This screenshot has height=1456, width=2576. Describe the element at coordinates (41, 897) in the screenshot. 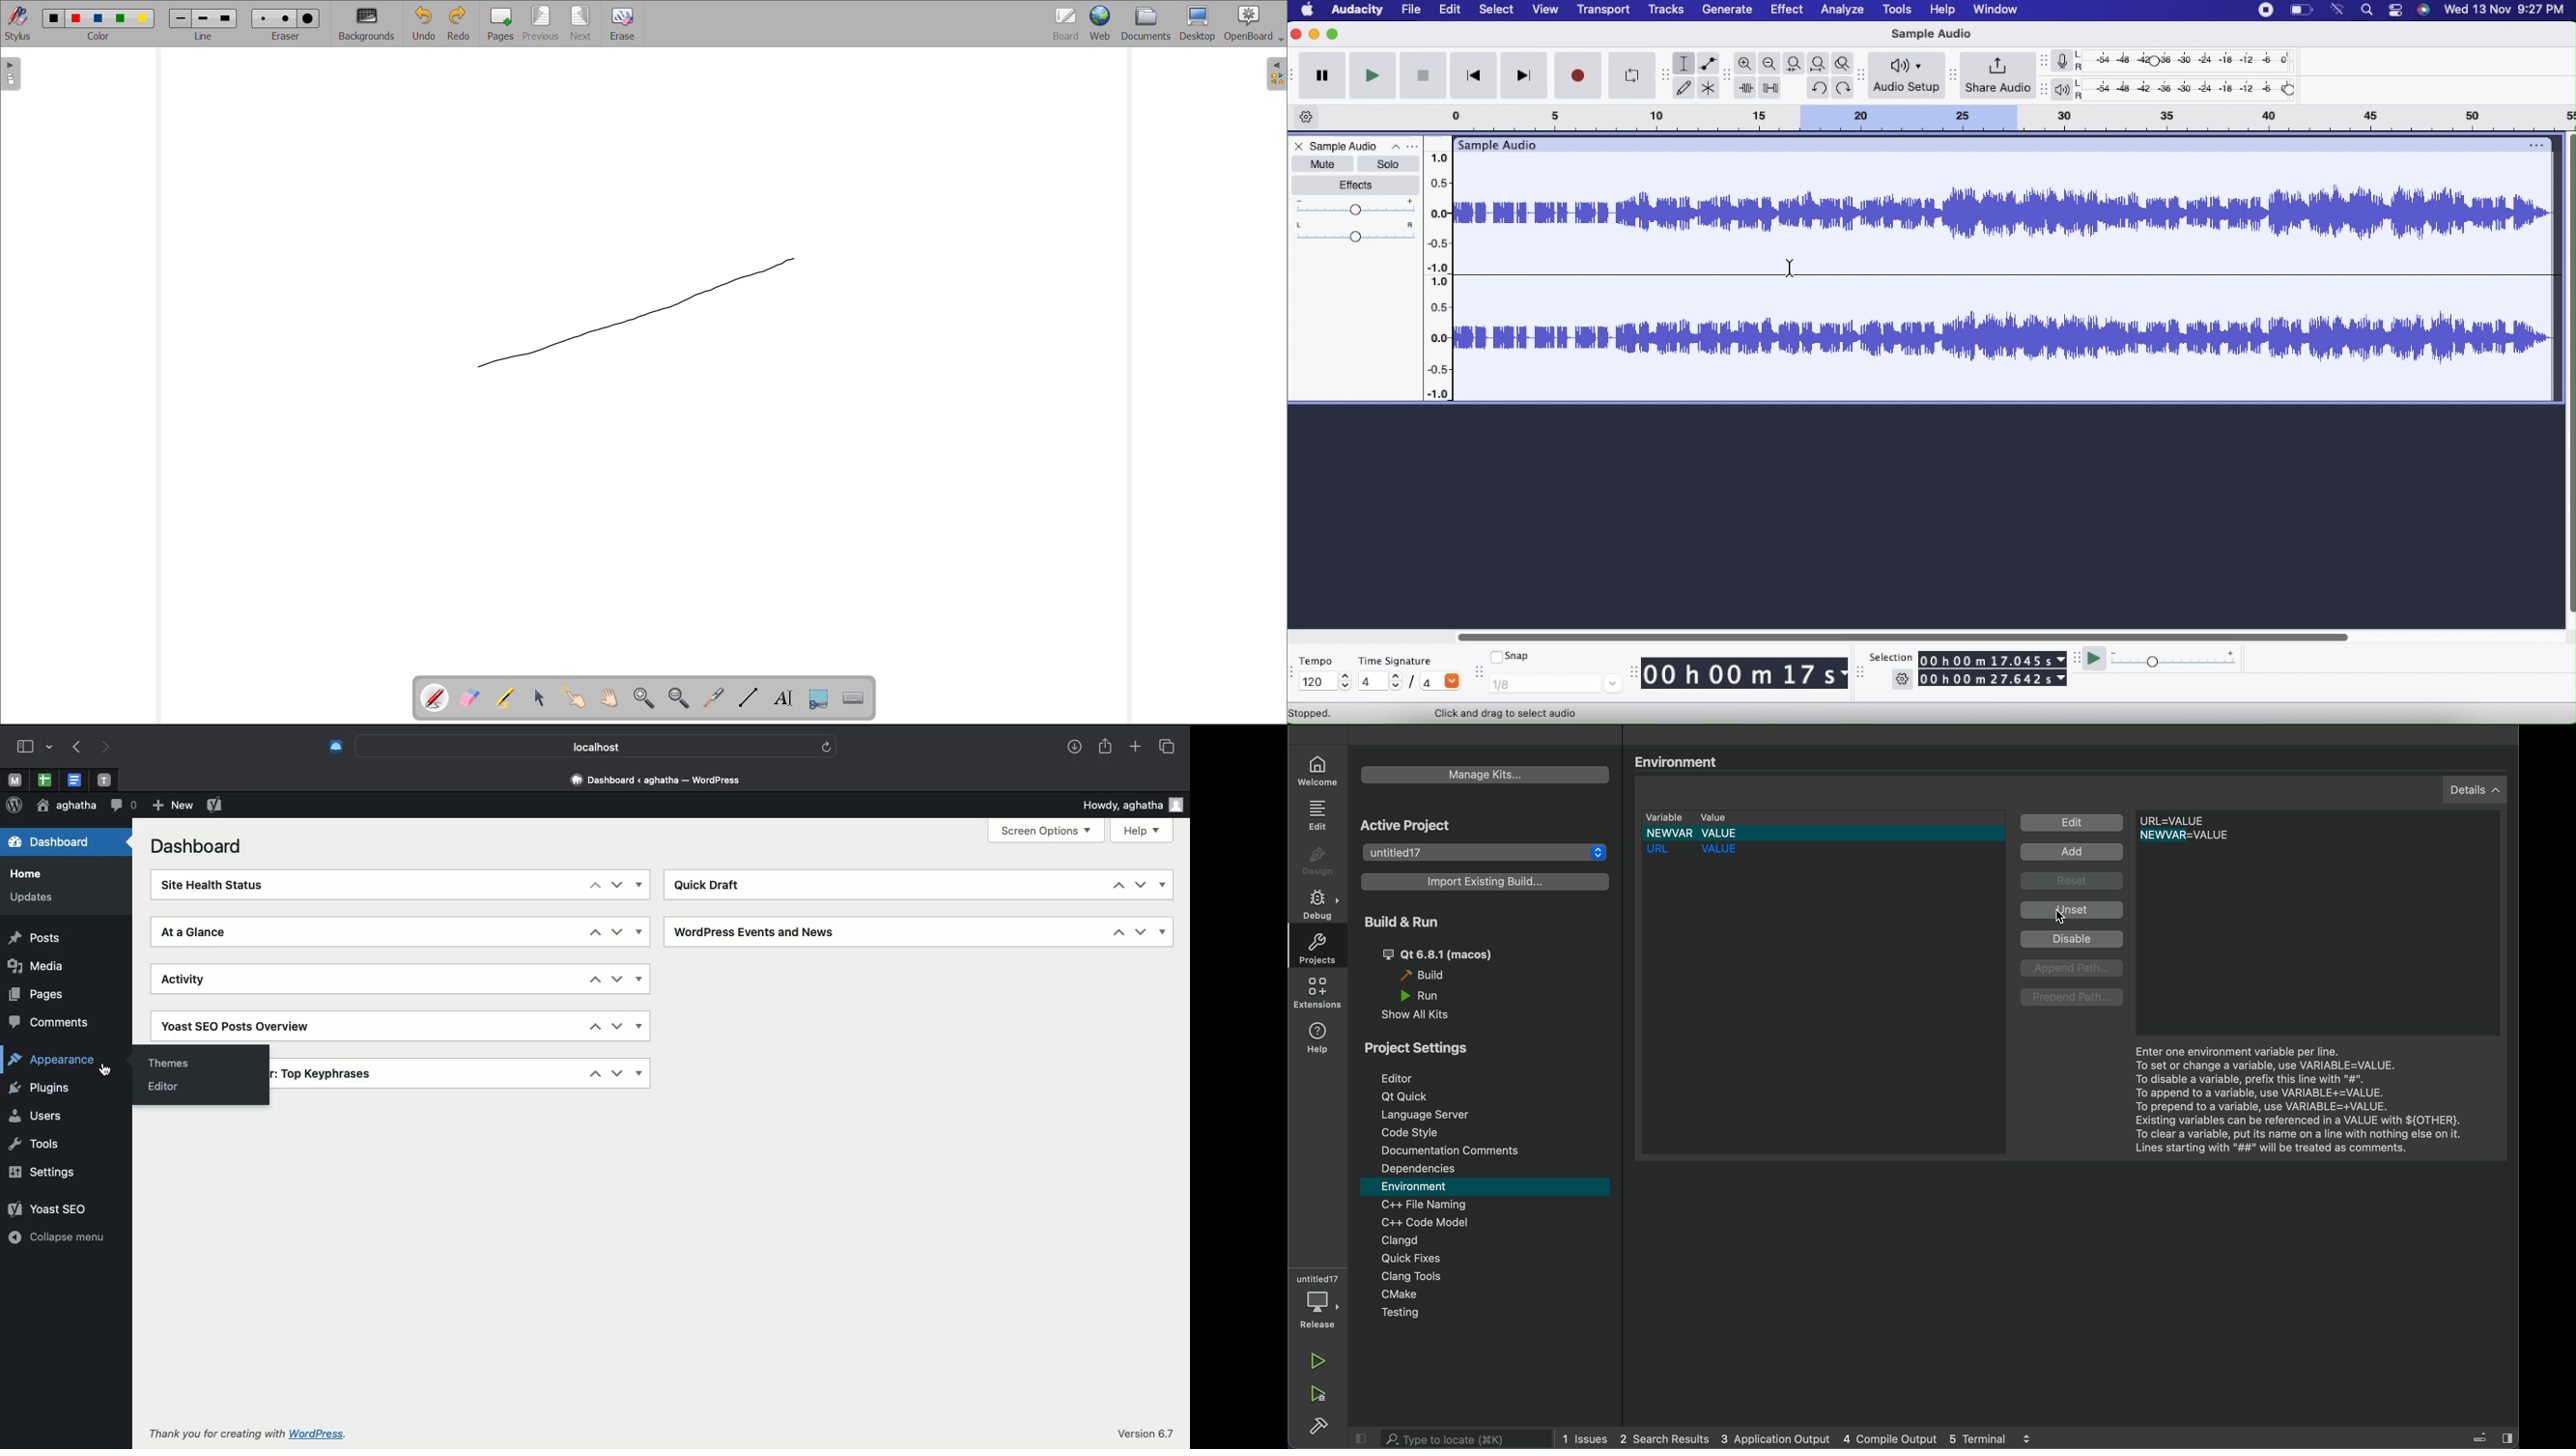

I see `Updates` at that location.